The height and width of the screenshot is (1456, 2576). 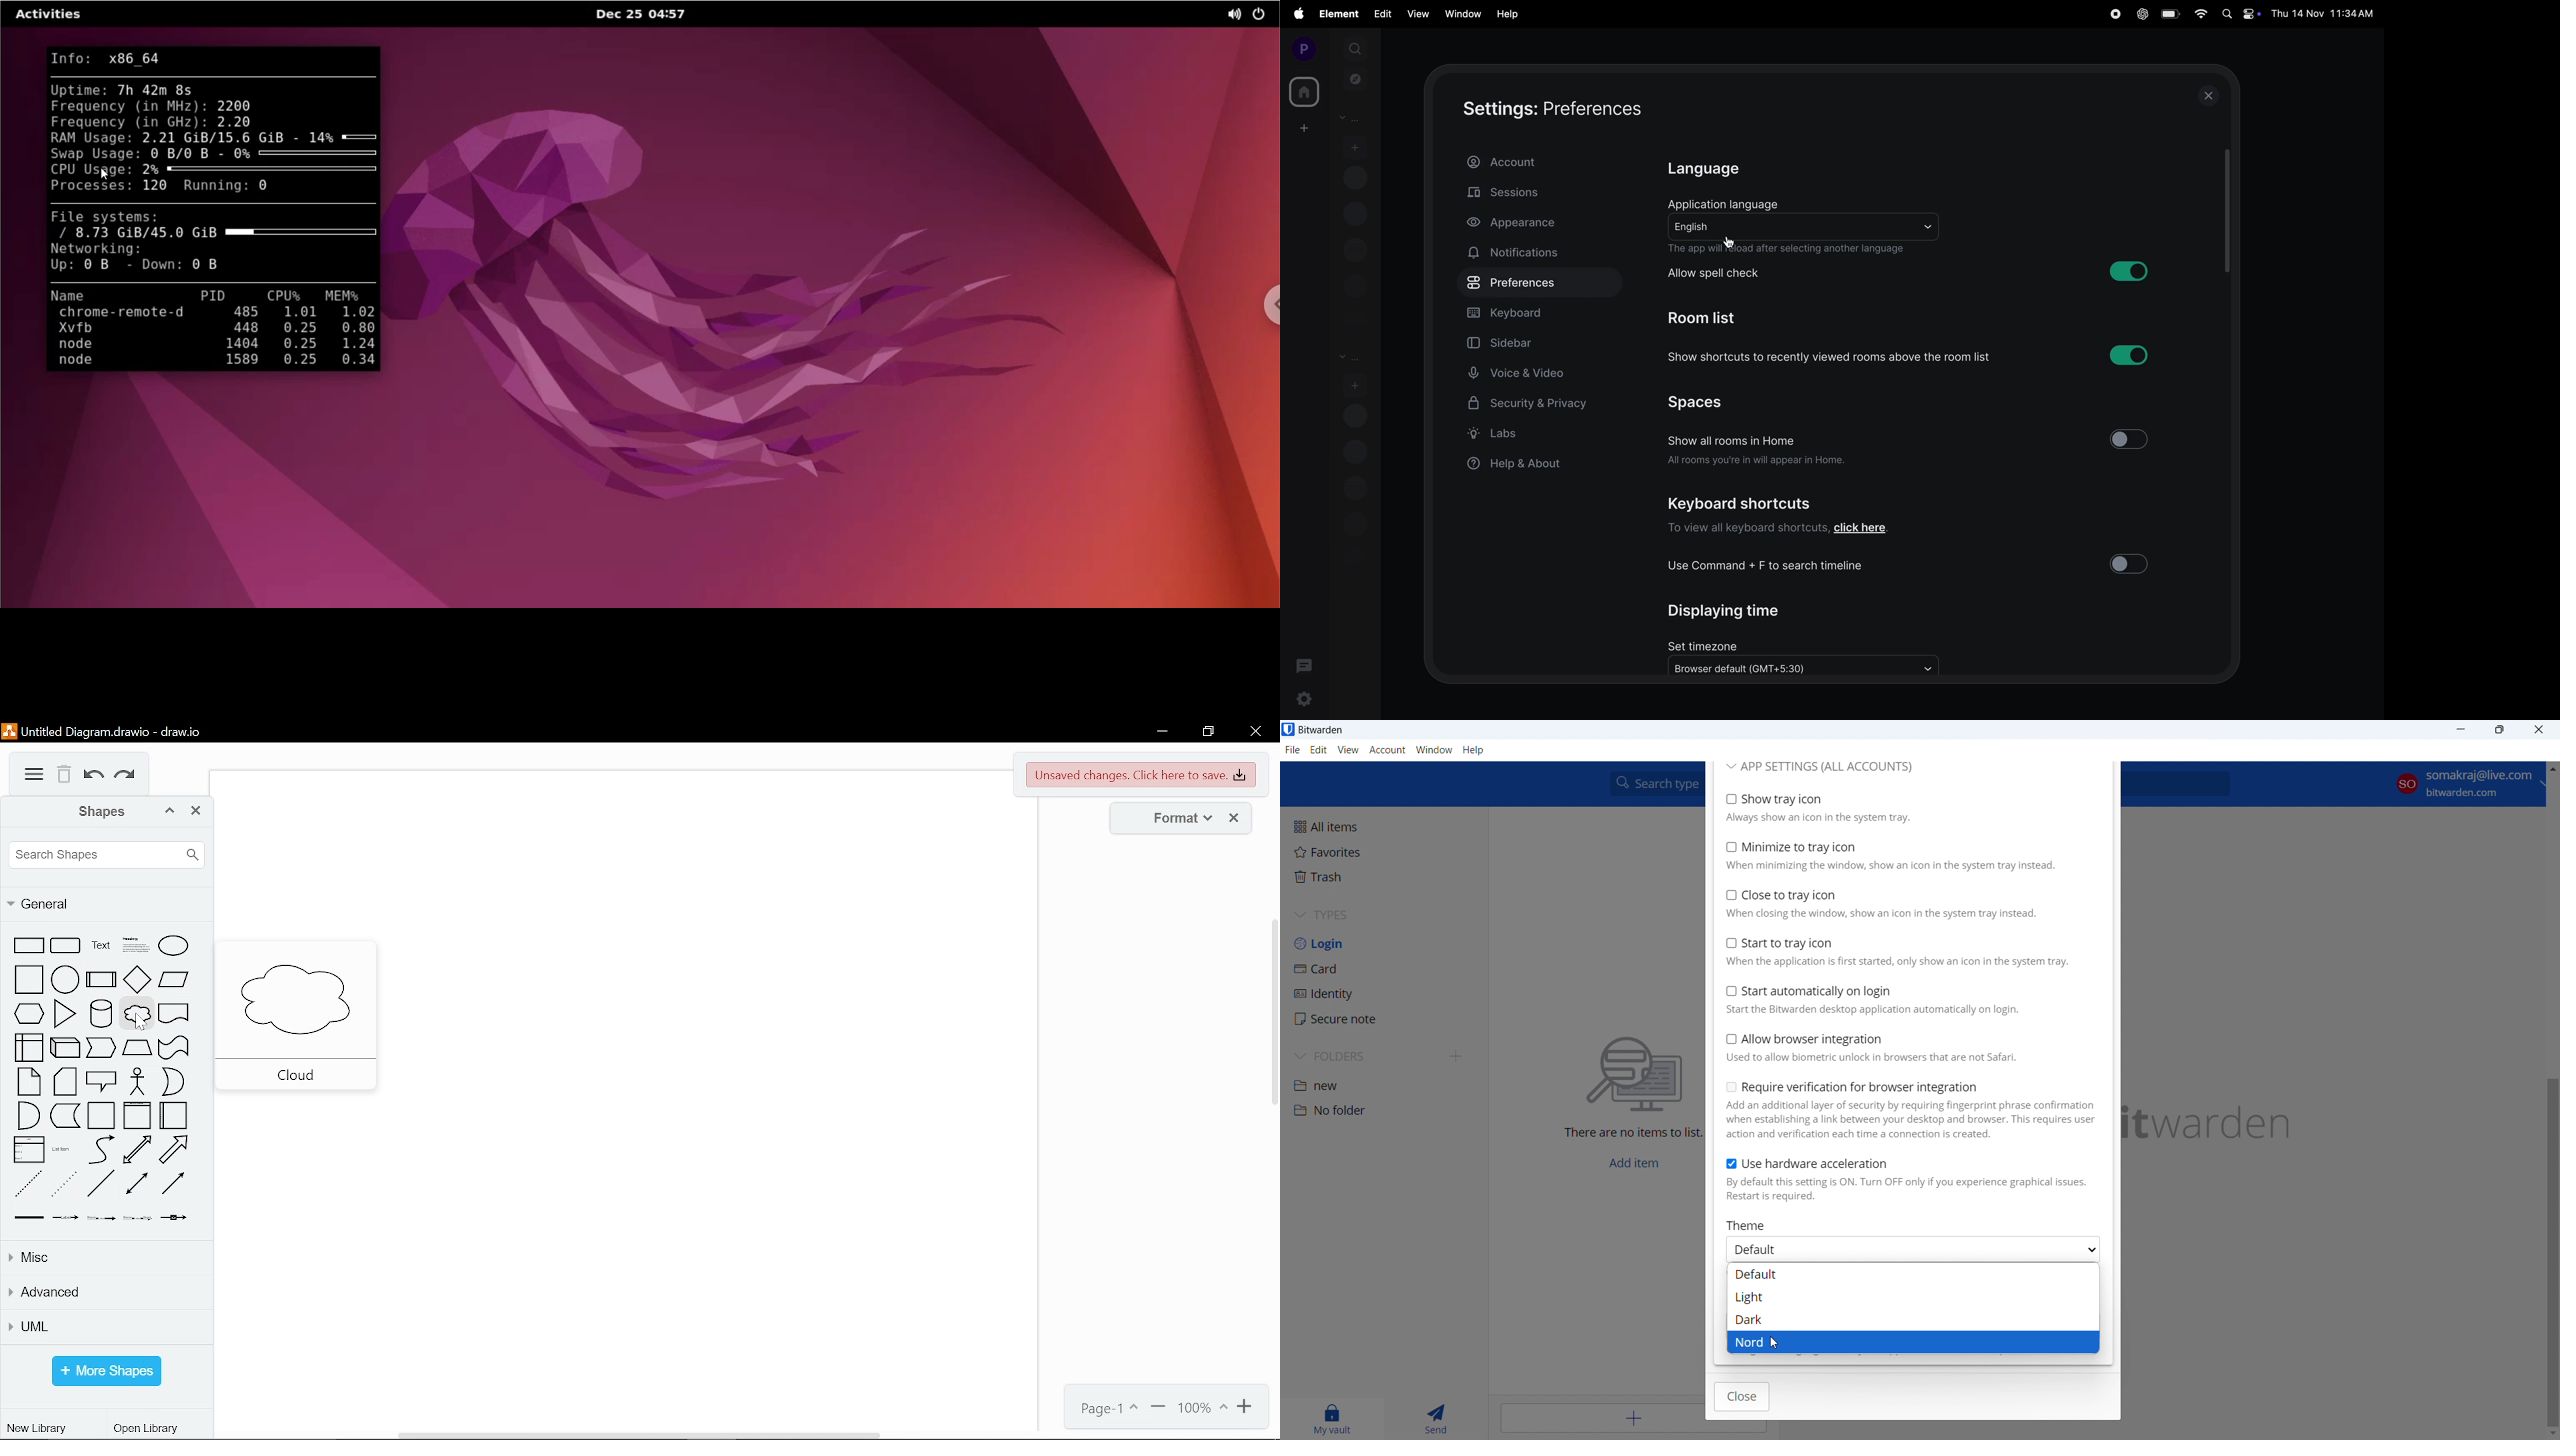 What do you see at coordinates (1734, 403) in the screenshot?
I see `spaces` at bounding box center [1734, 403].